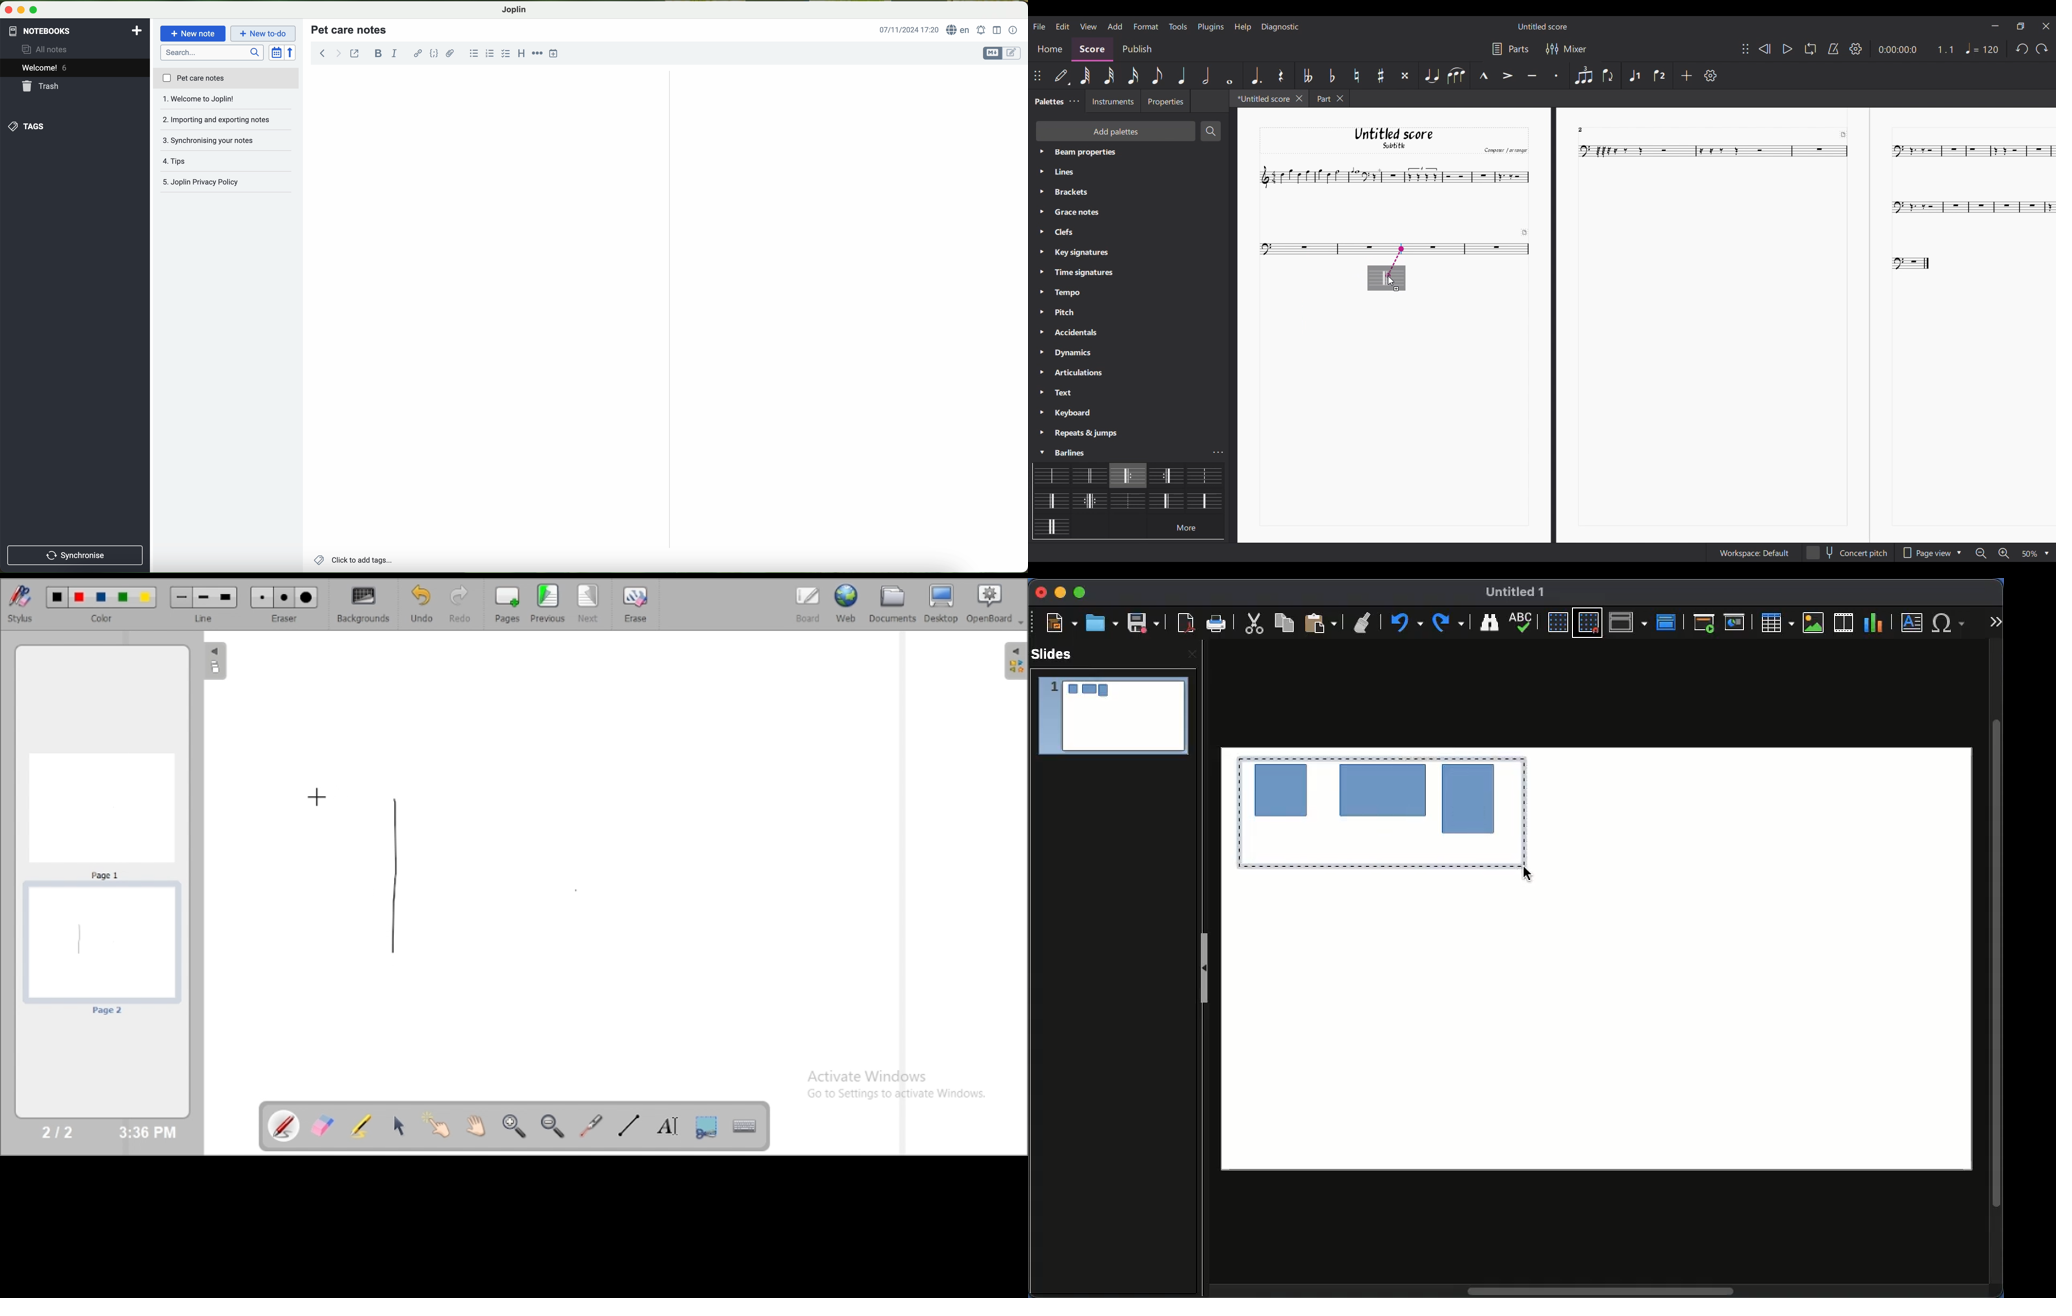  Describe the element at coordinates (1053, 500) in the screenshot. I see `Barline options` at that location.